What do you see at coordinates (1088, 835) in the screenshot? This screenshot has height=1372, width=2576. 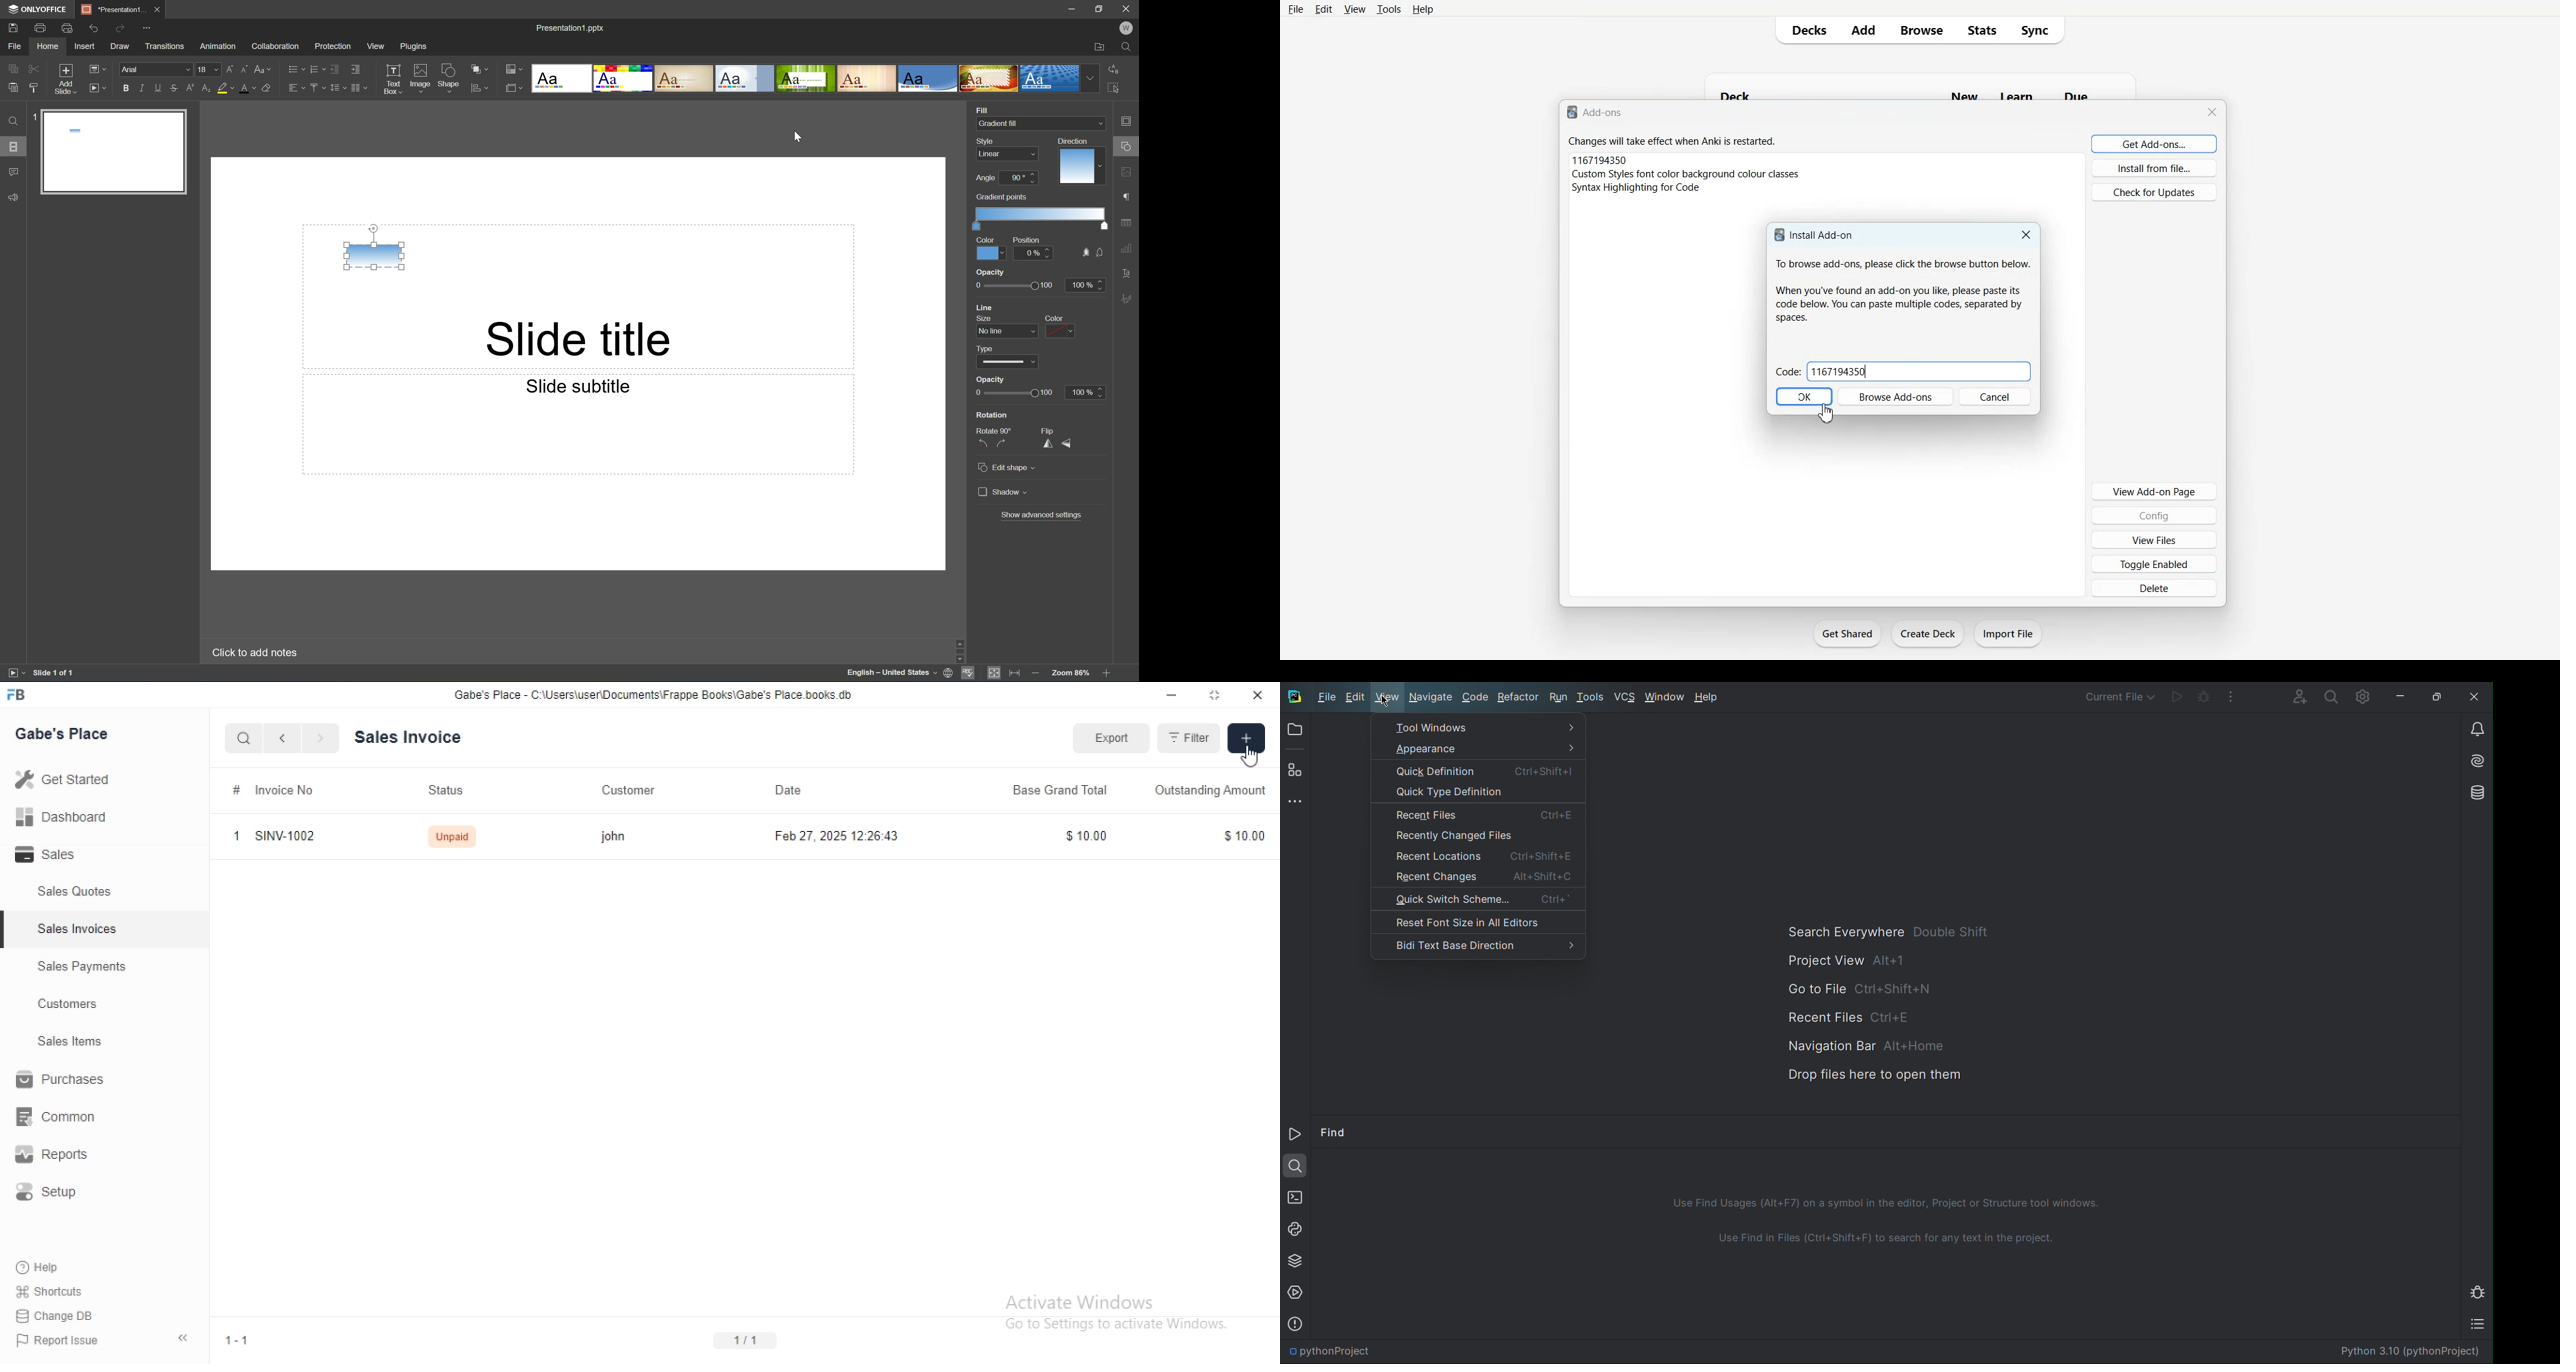 I see `$1000` at bounding box center [1088, 835].